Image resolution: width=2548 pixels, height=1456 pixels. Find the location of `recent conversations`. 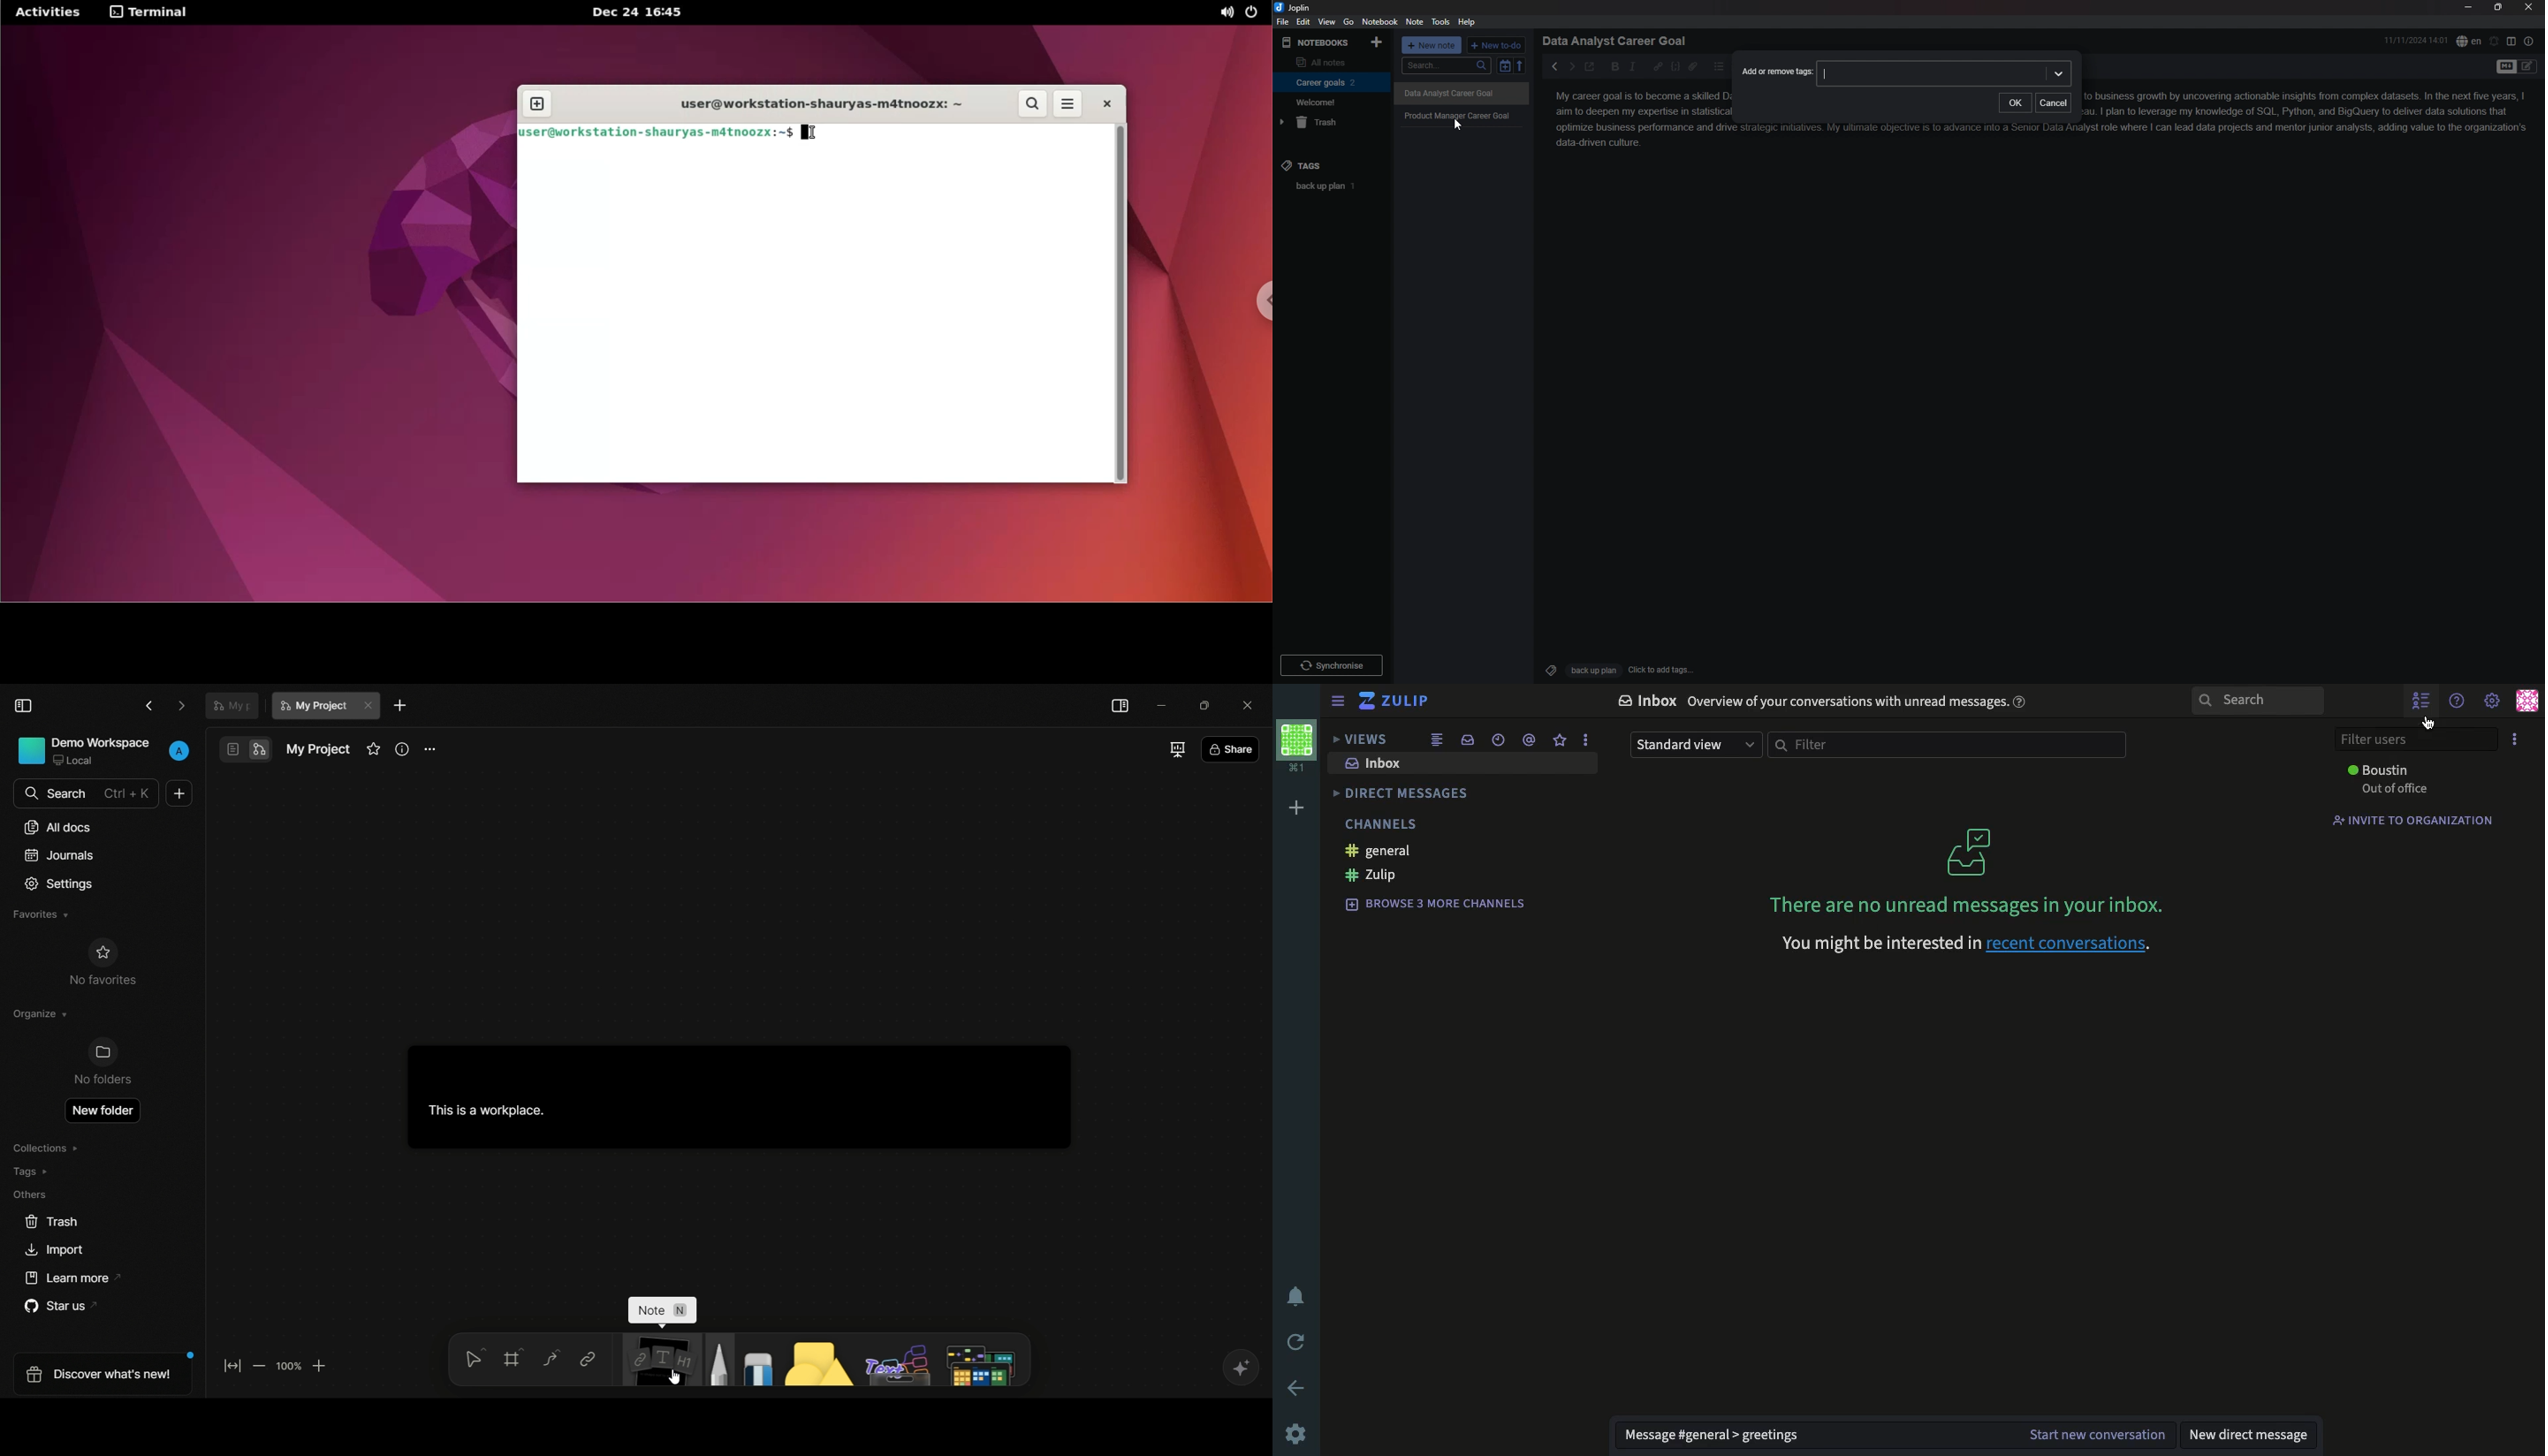

recent conversations is located at coordinates (1497, 739).